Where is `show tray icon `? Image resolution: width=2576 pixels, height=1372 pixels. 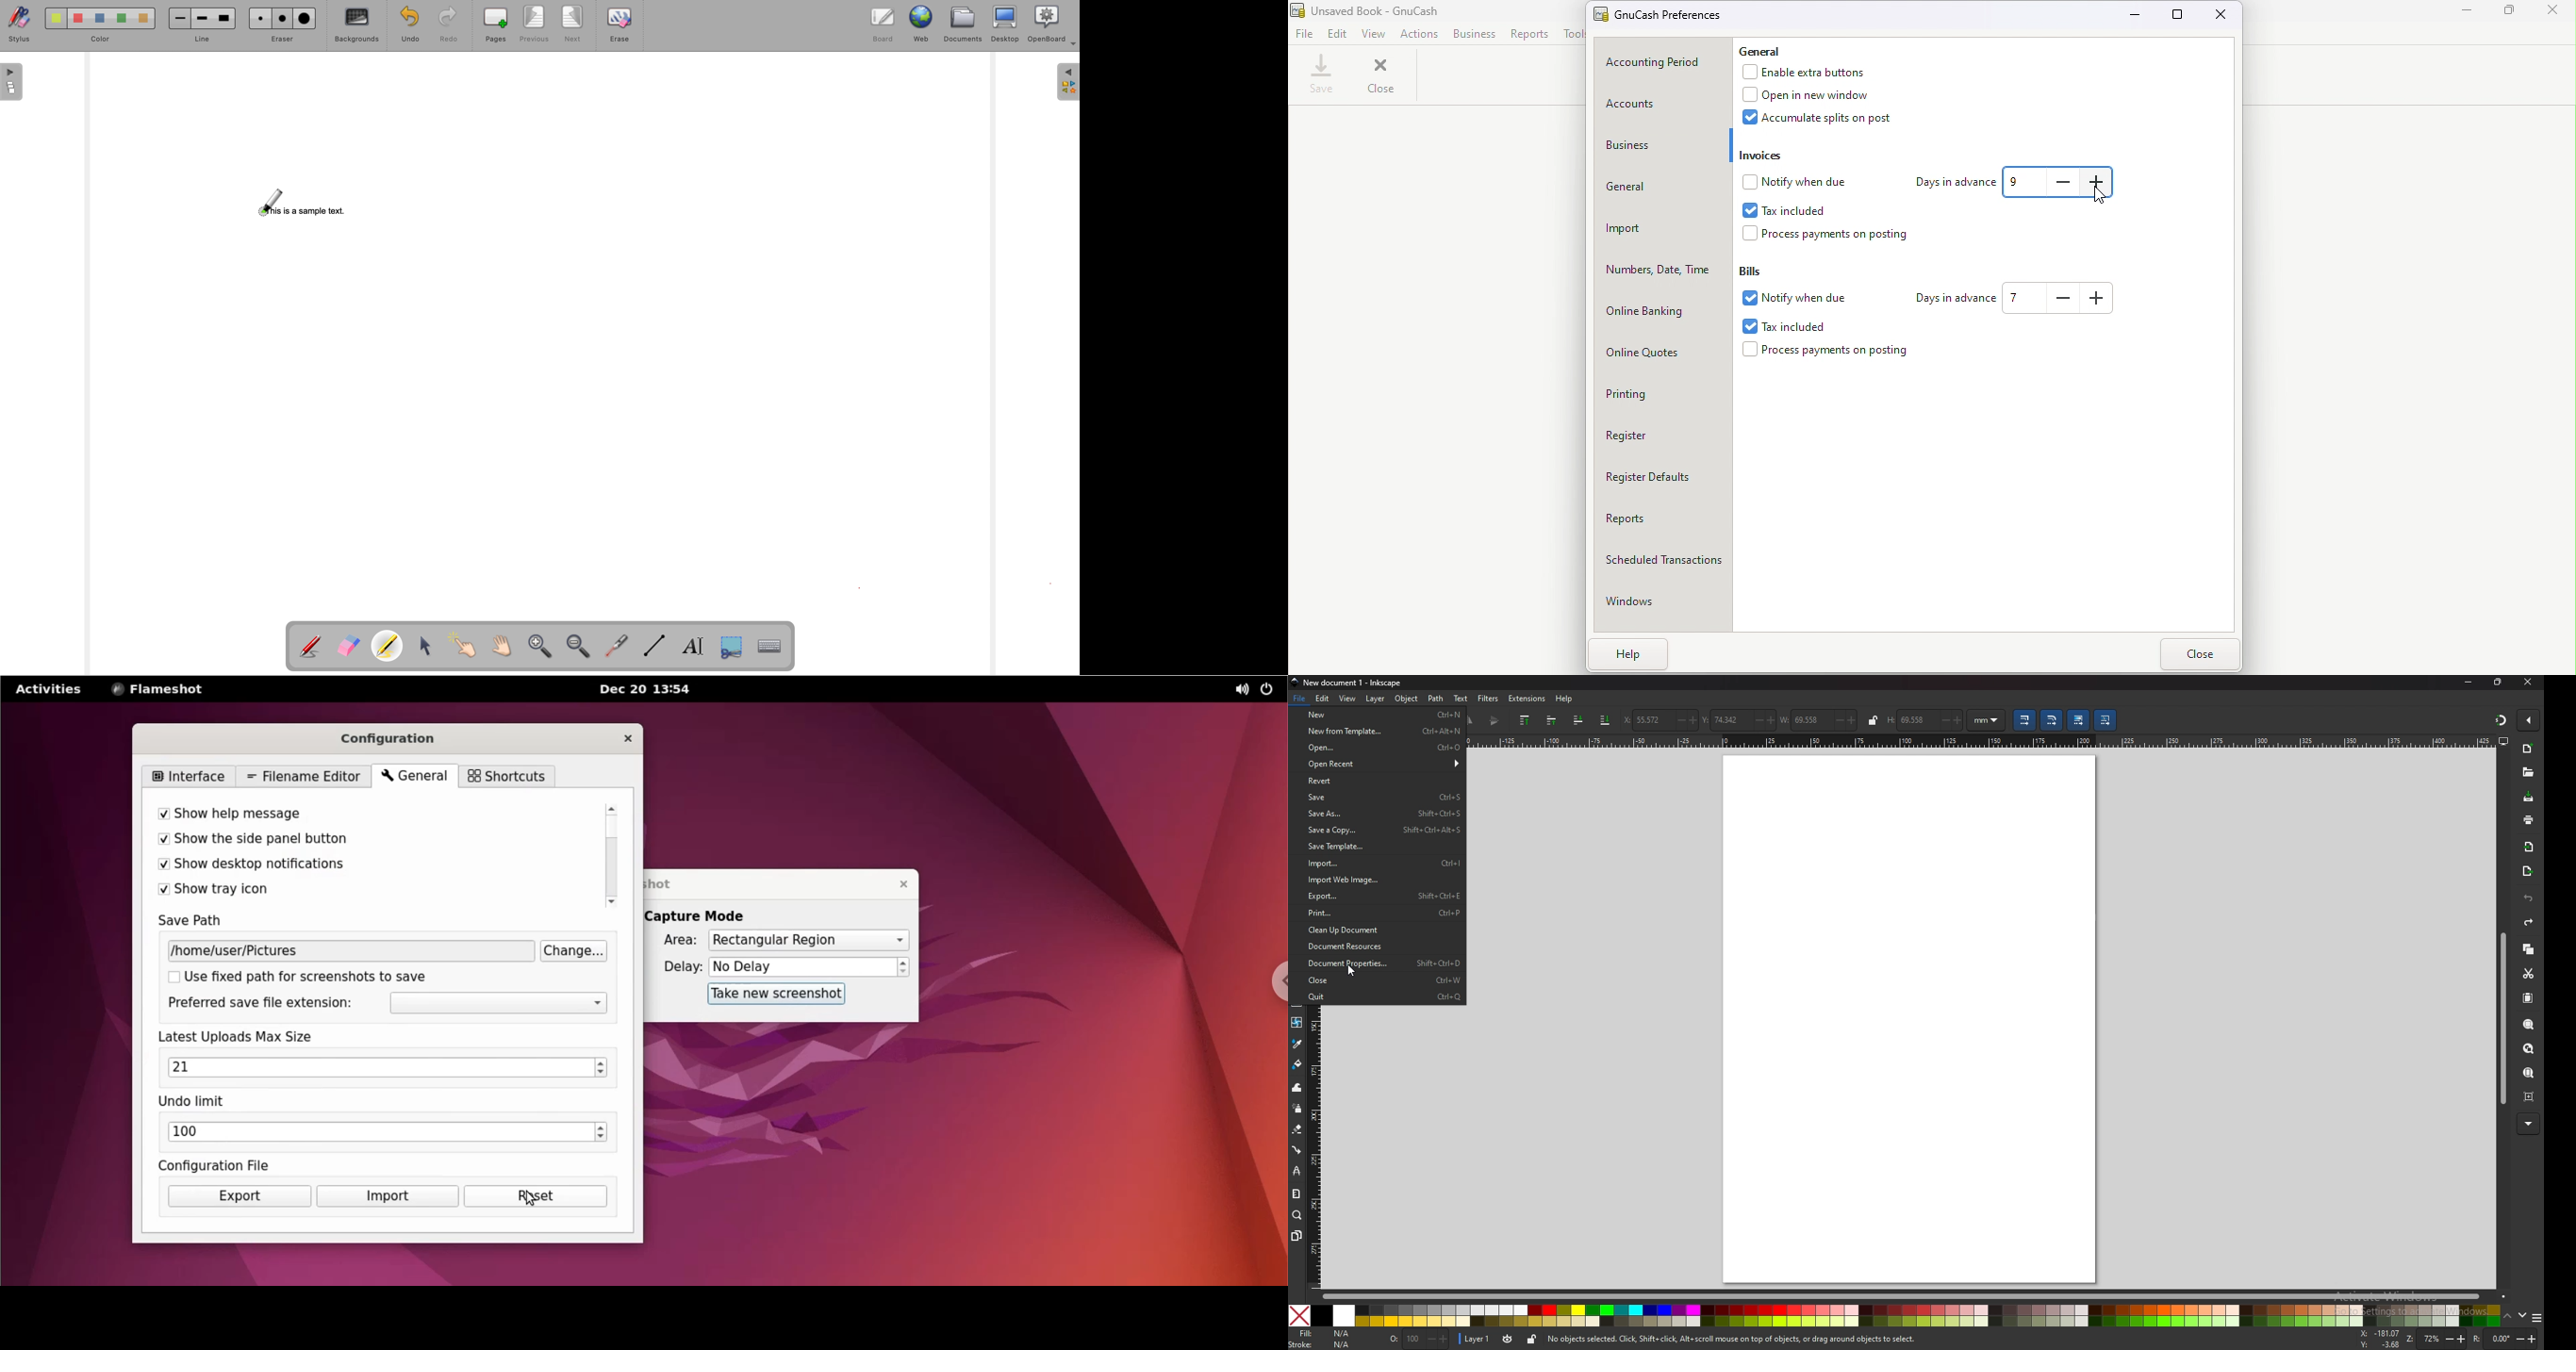
show tray icon  is located at coordinates (368, 890).